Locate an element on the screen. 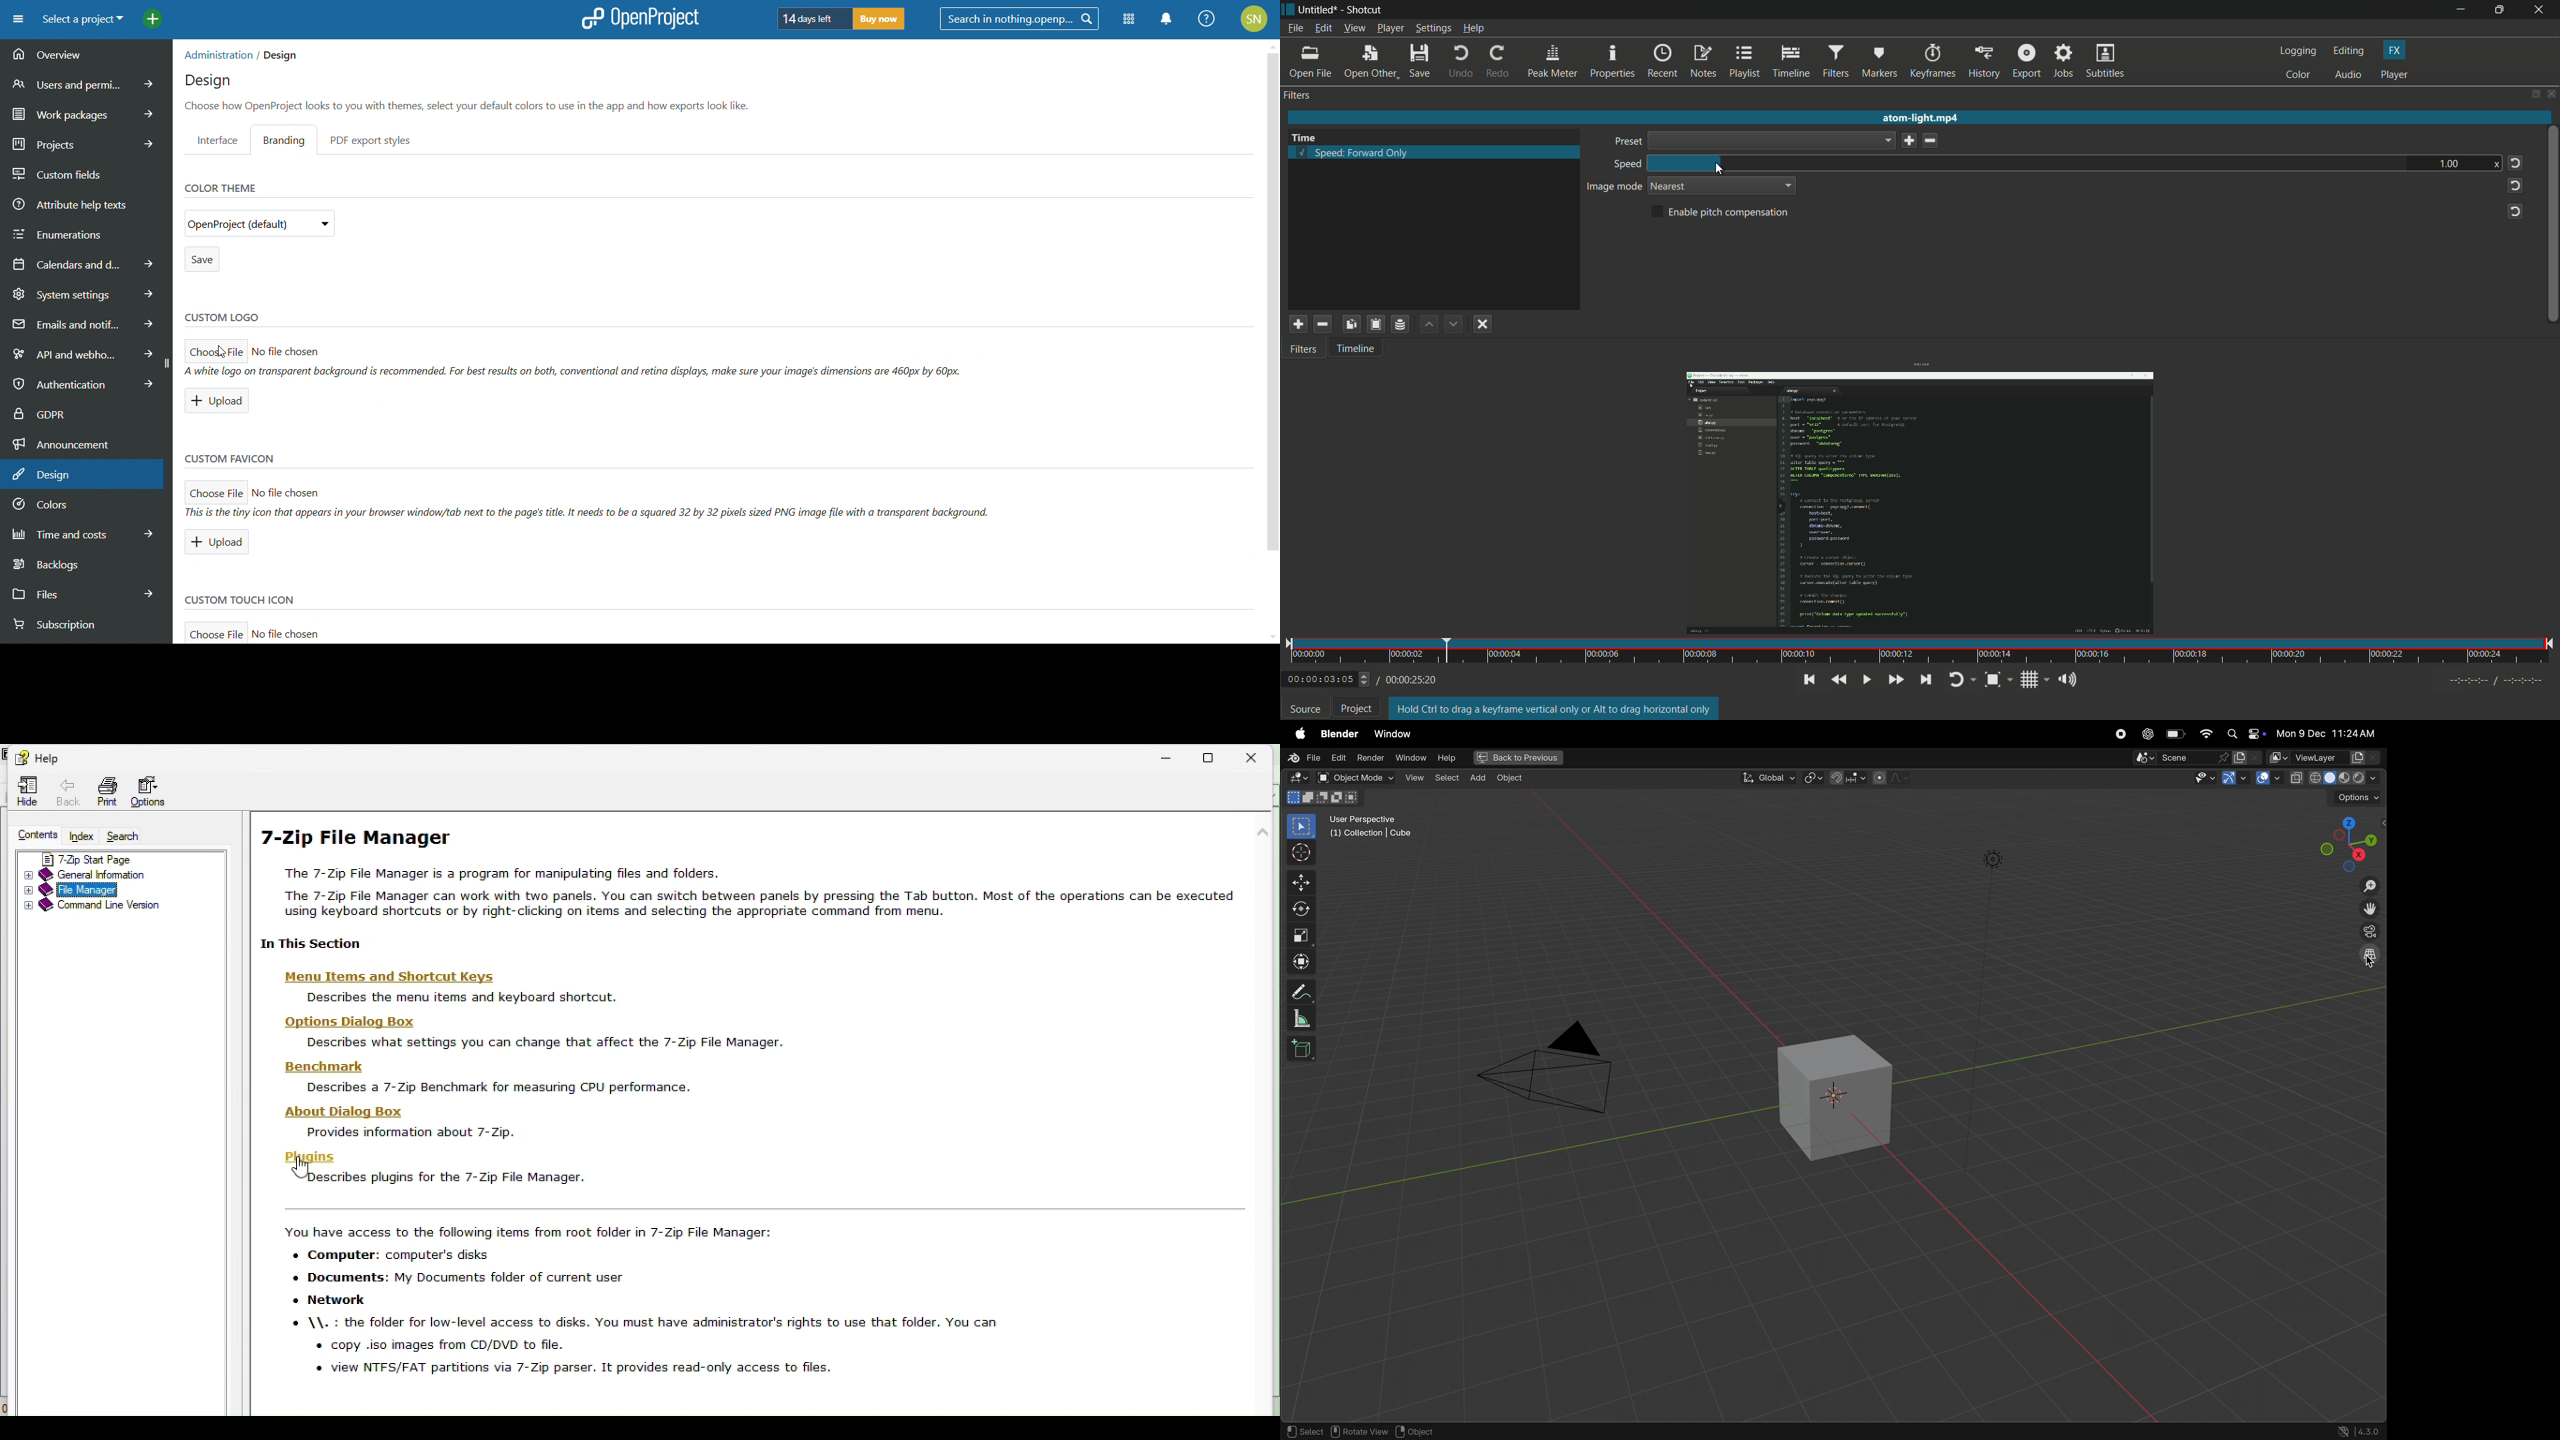  File manager is located at coordinates (117, 889).